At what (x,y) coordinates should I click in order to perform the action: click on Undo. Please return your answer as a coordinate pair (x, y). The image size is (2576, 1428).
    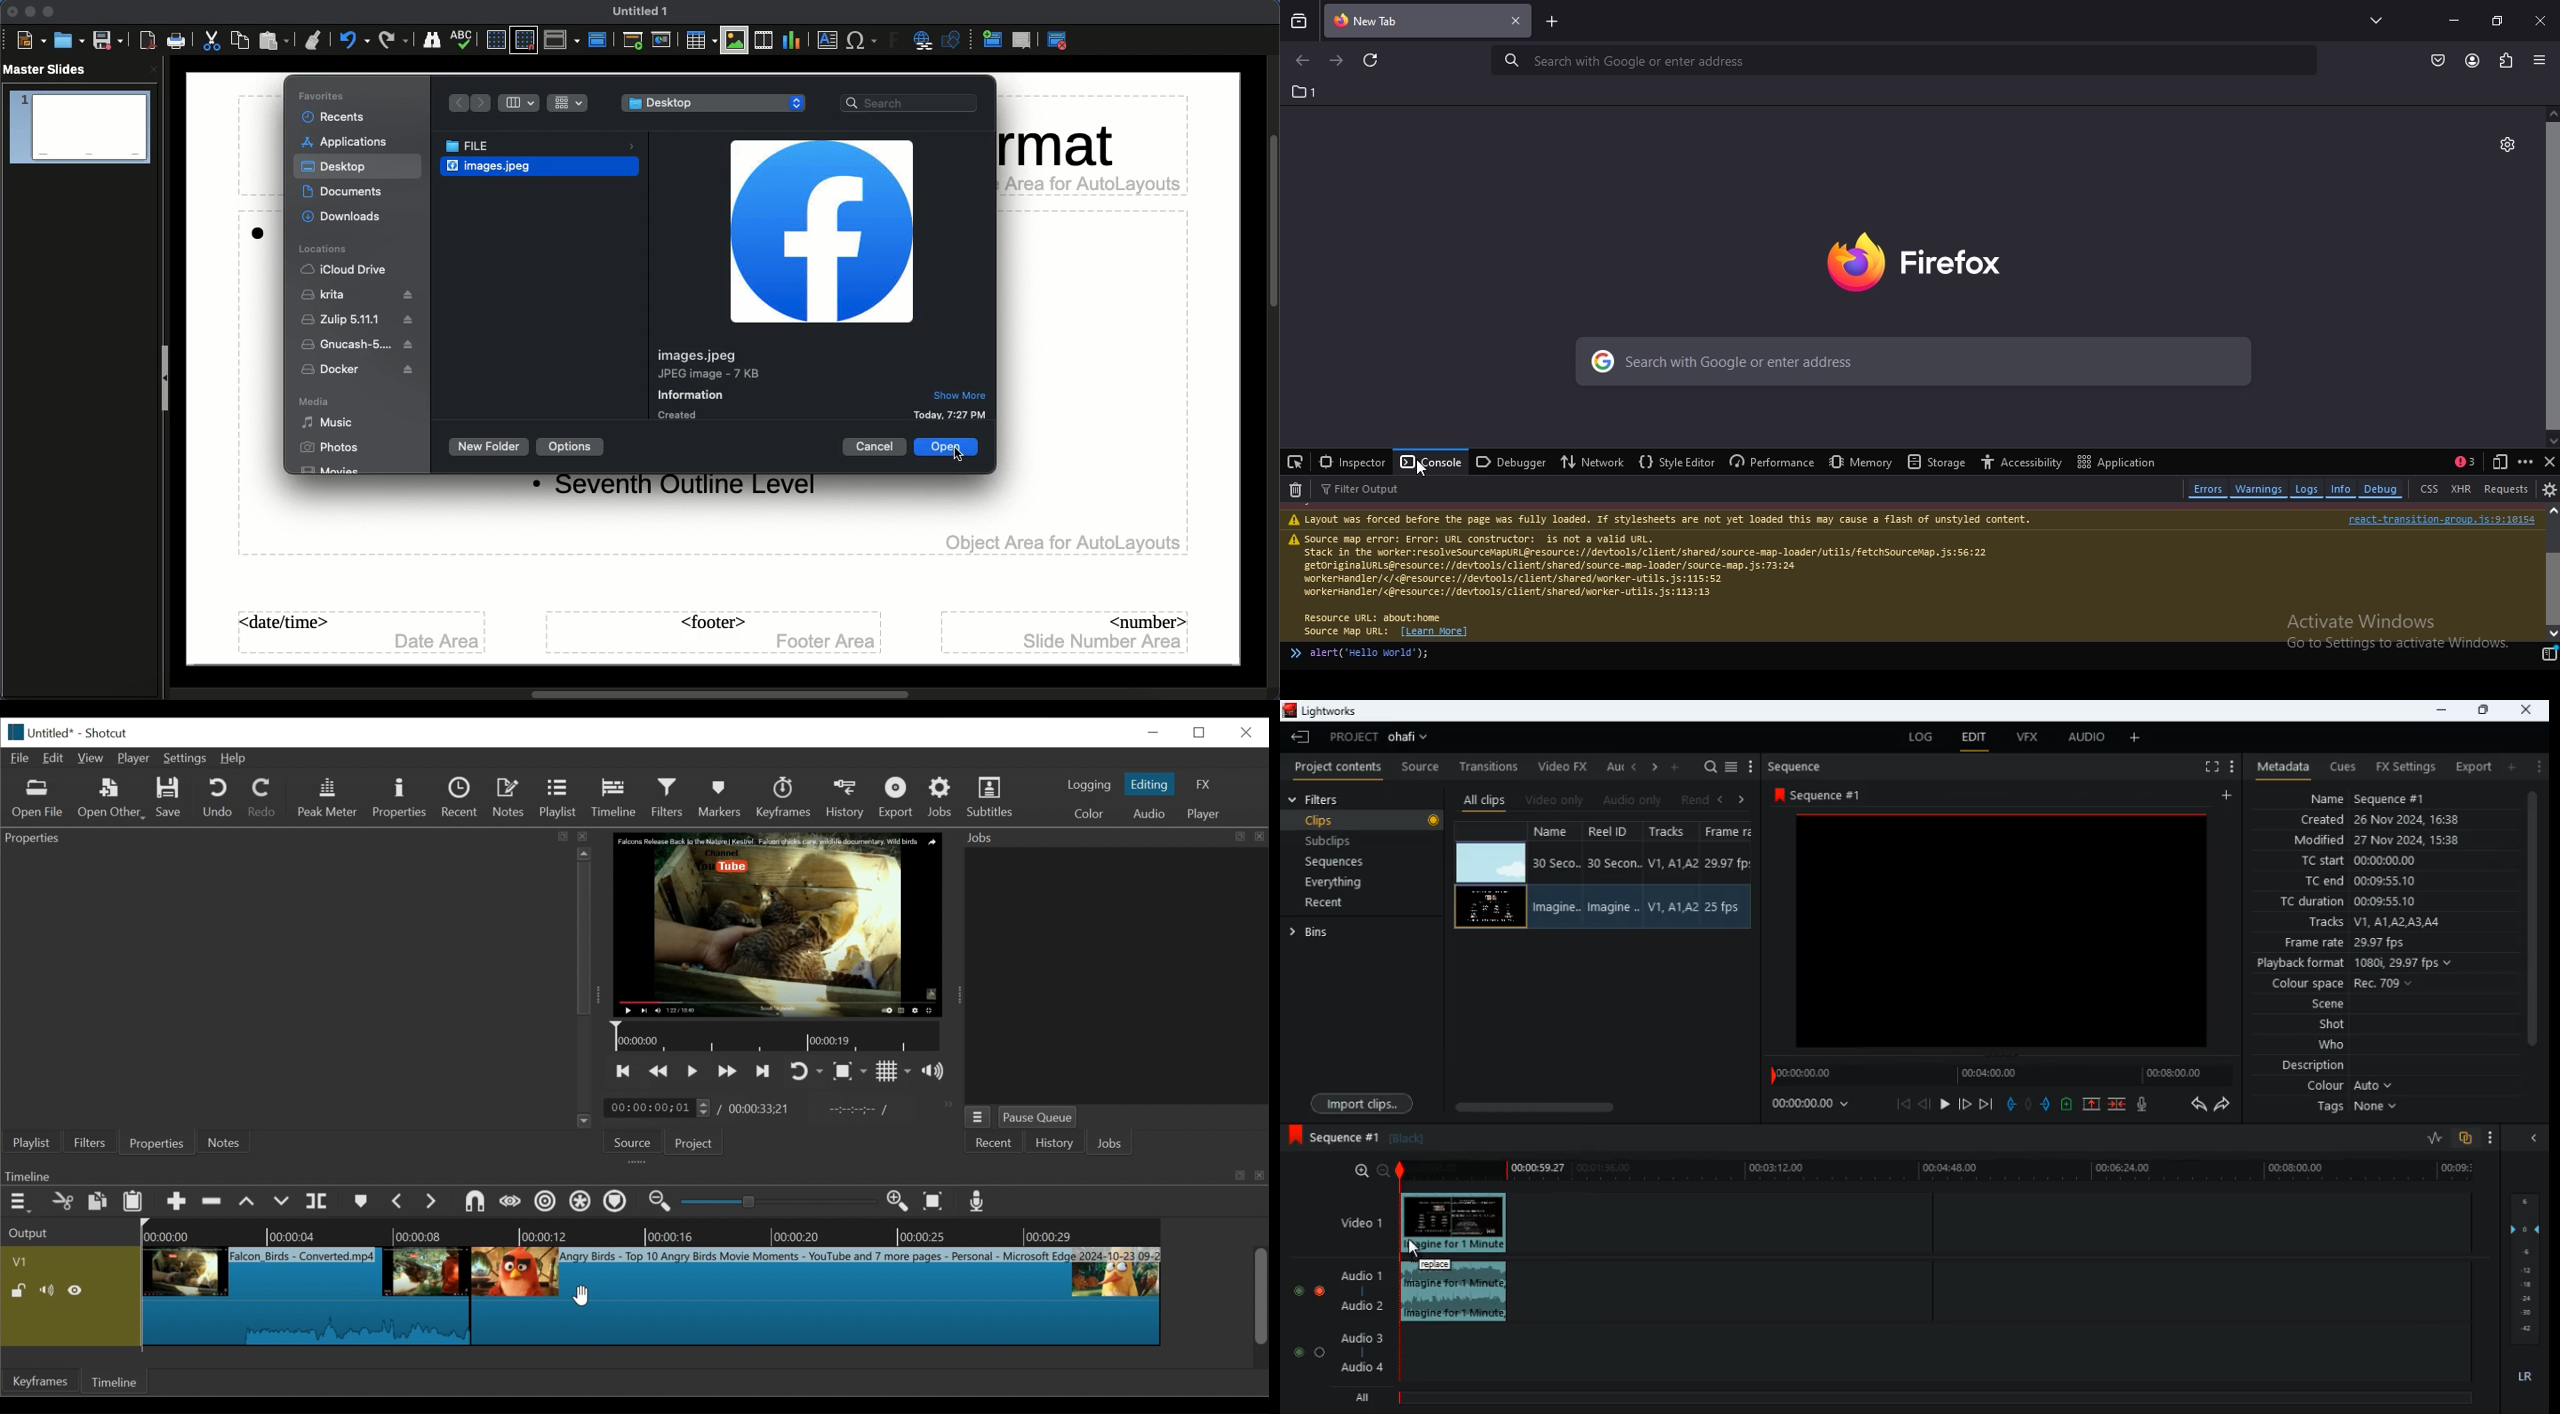
    Looking at the image, I should click on (355, 40).